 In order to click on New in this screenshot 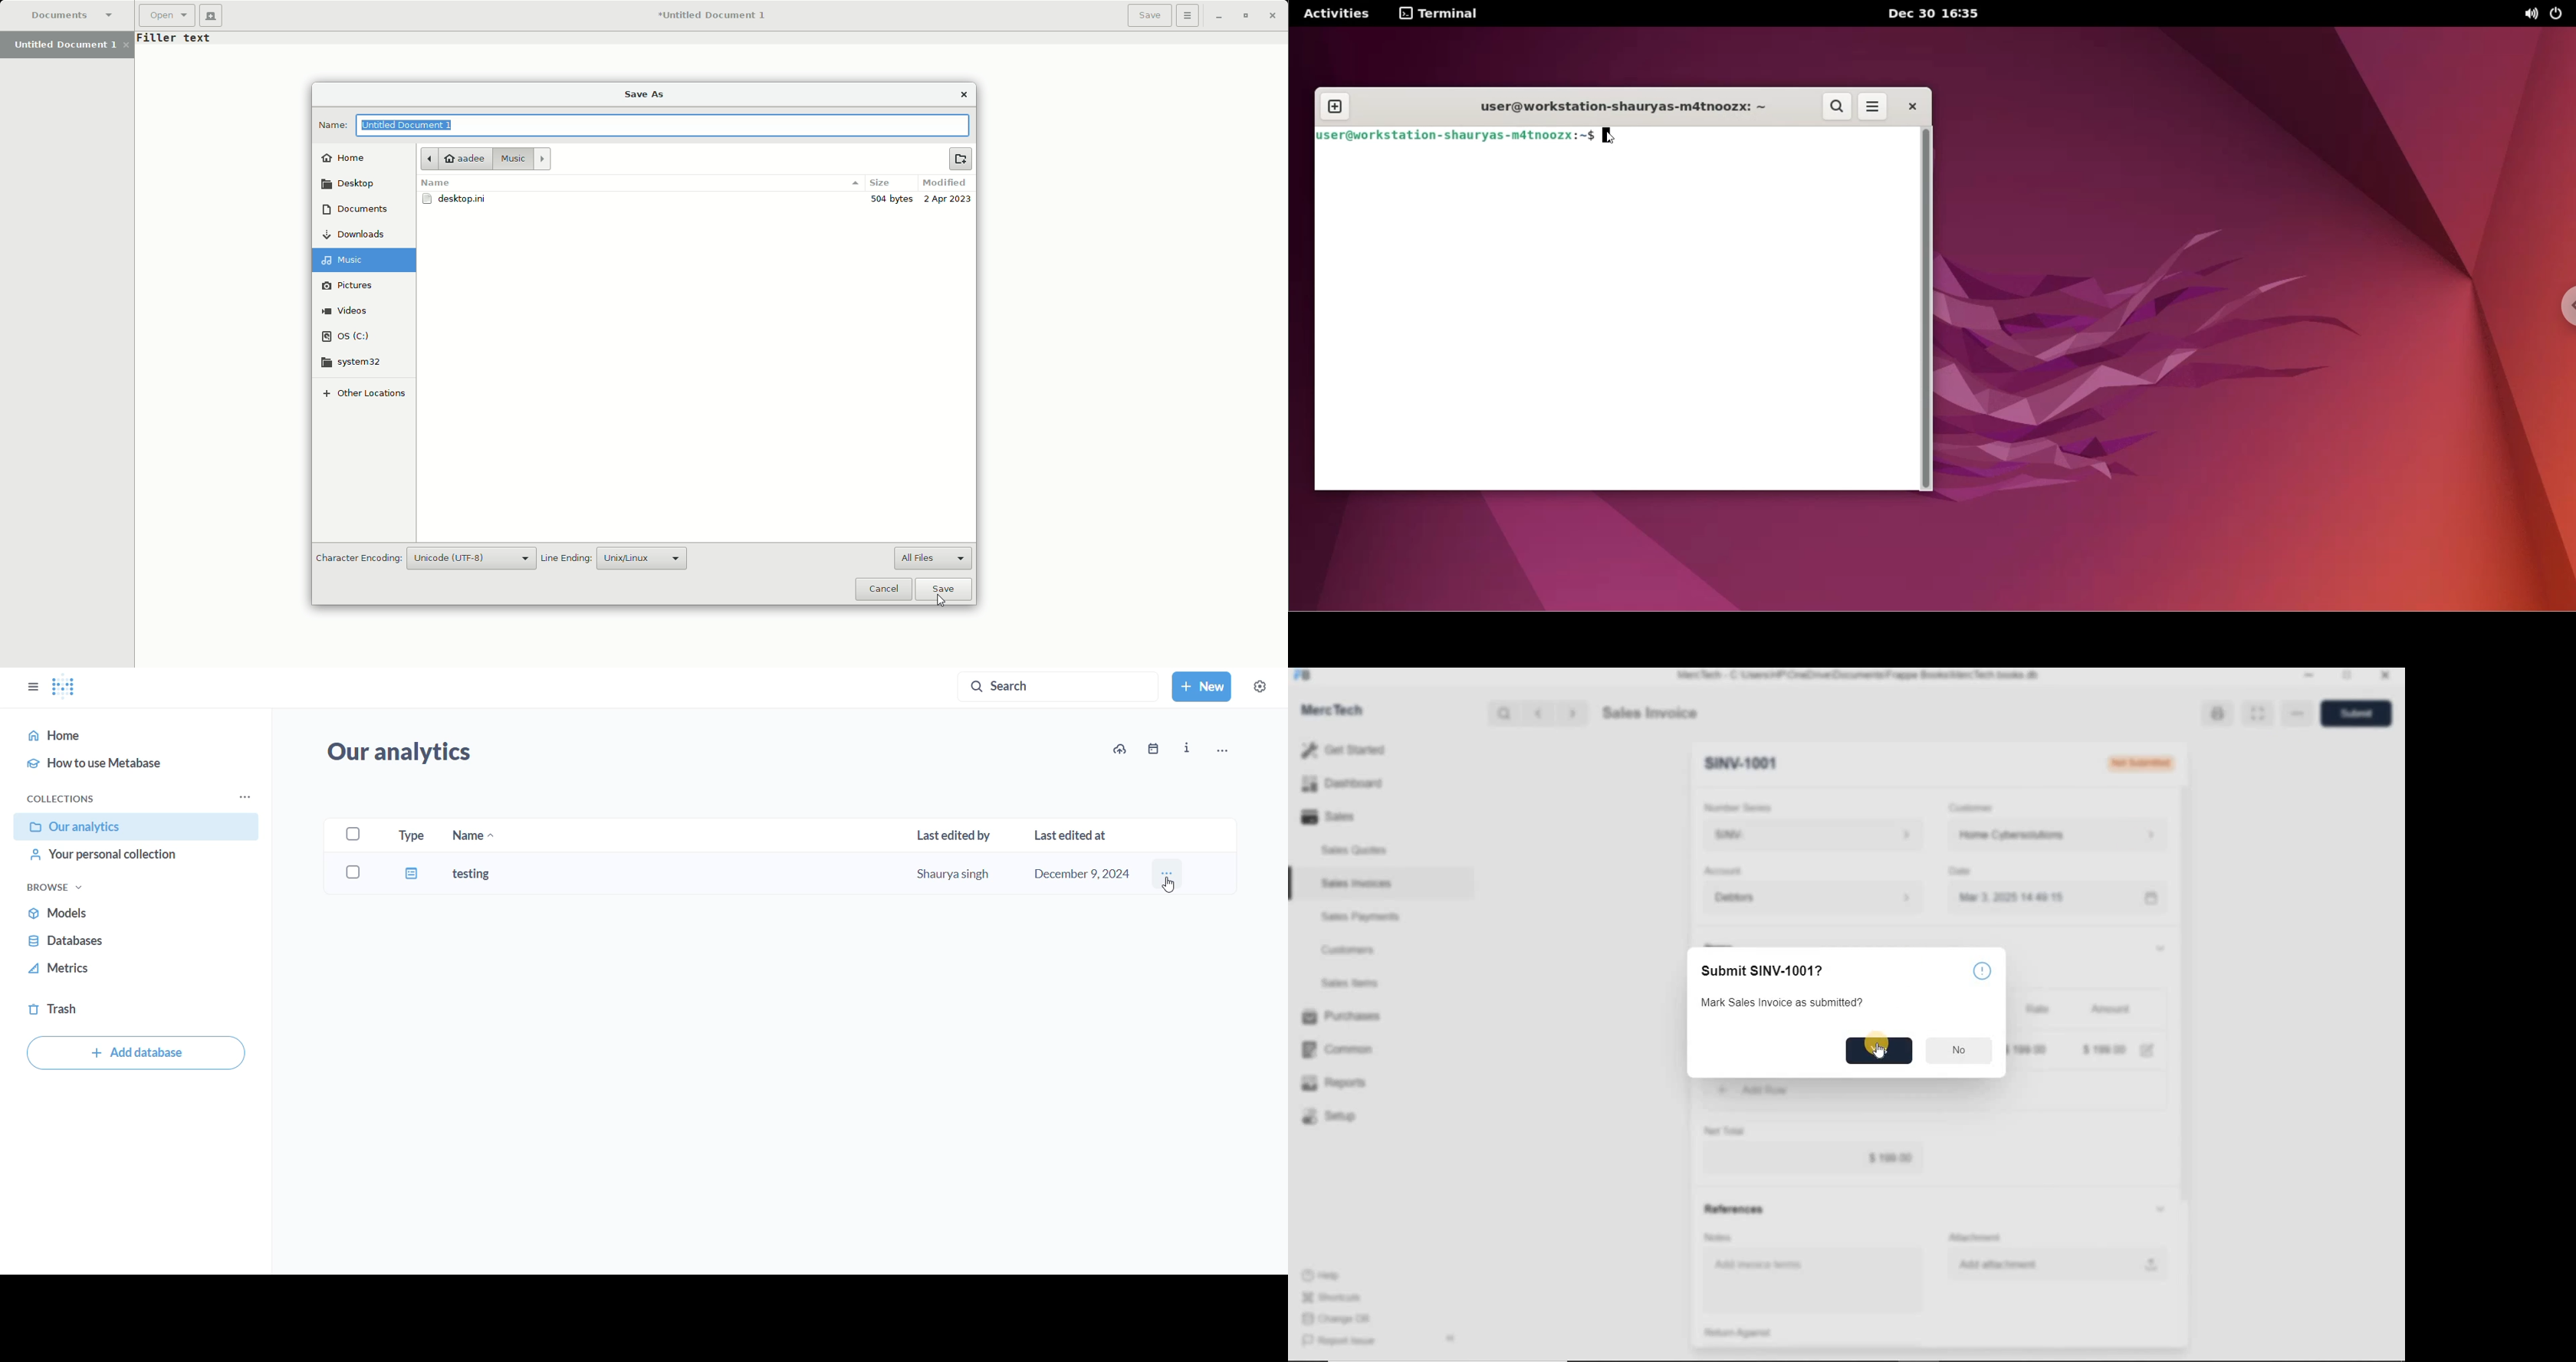, I will do `click(212, 17)`.